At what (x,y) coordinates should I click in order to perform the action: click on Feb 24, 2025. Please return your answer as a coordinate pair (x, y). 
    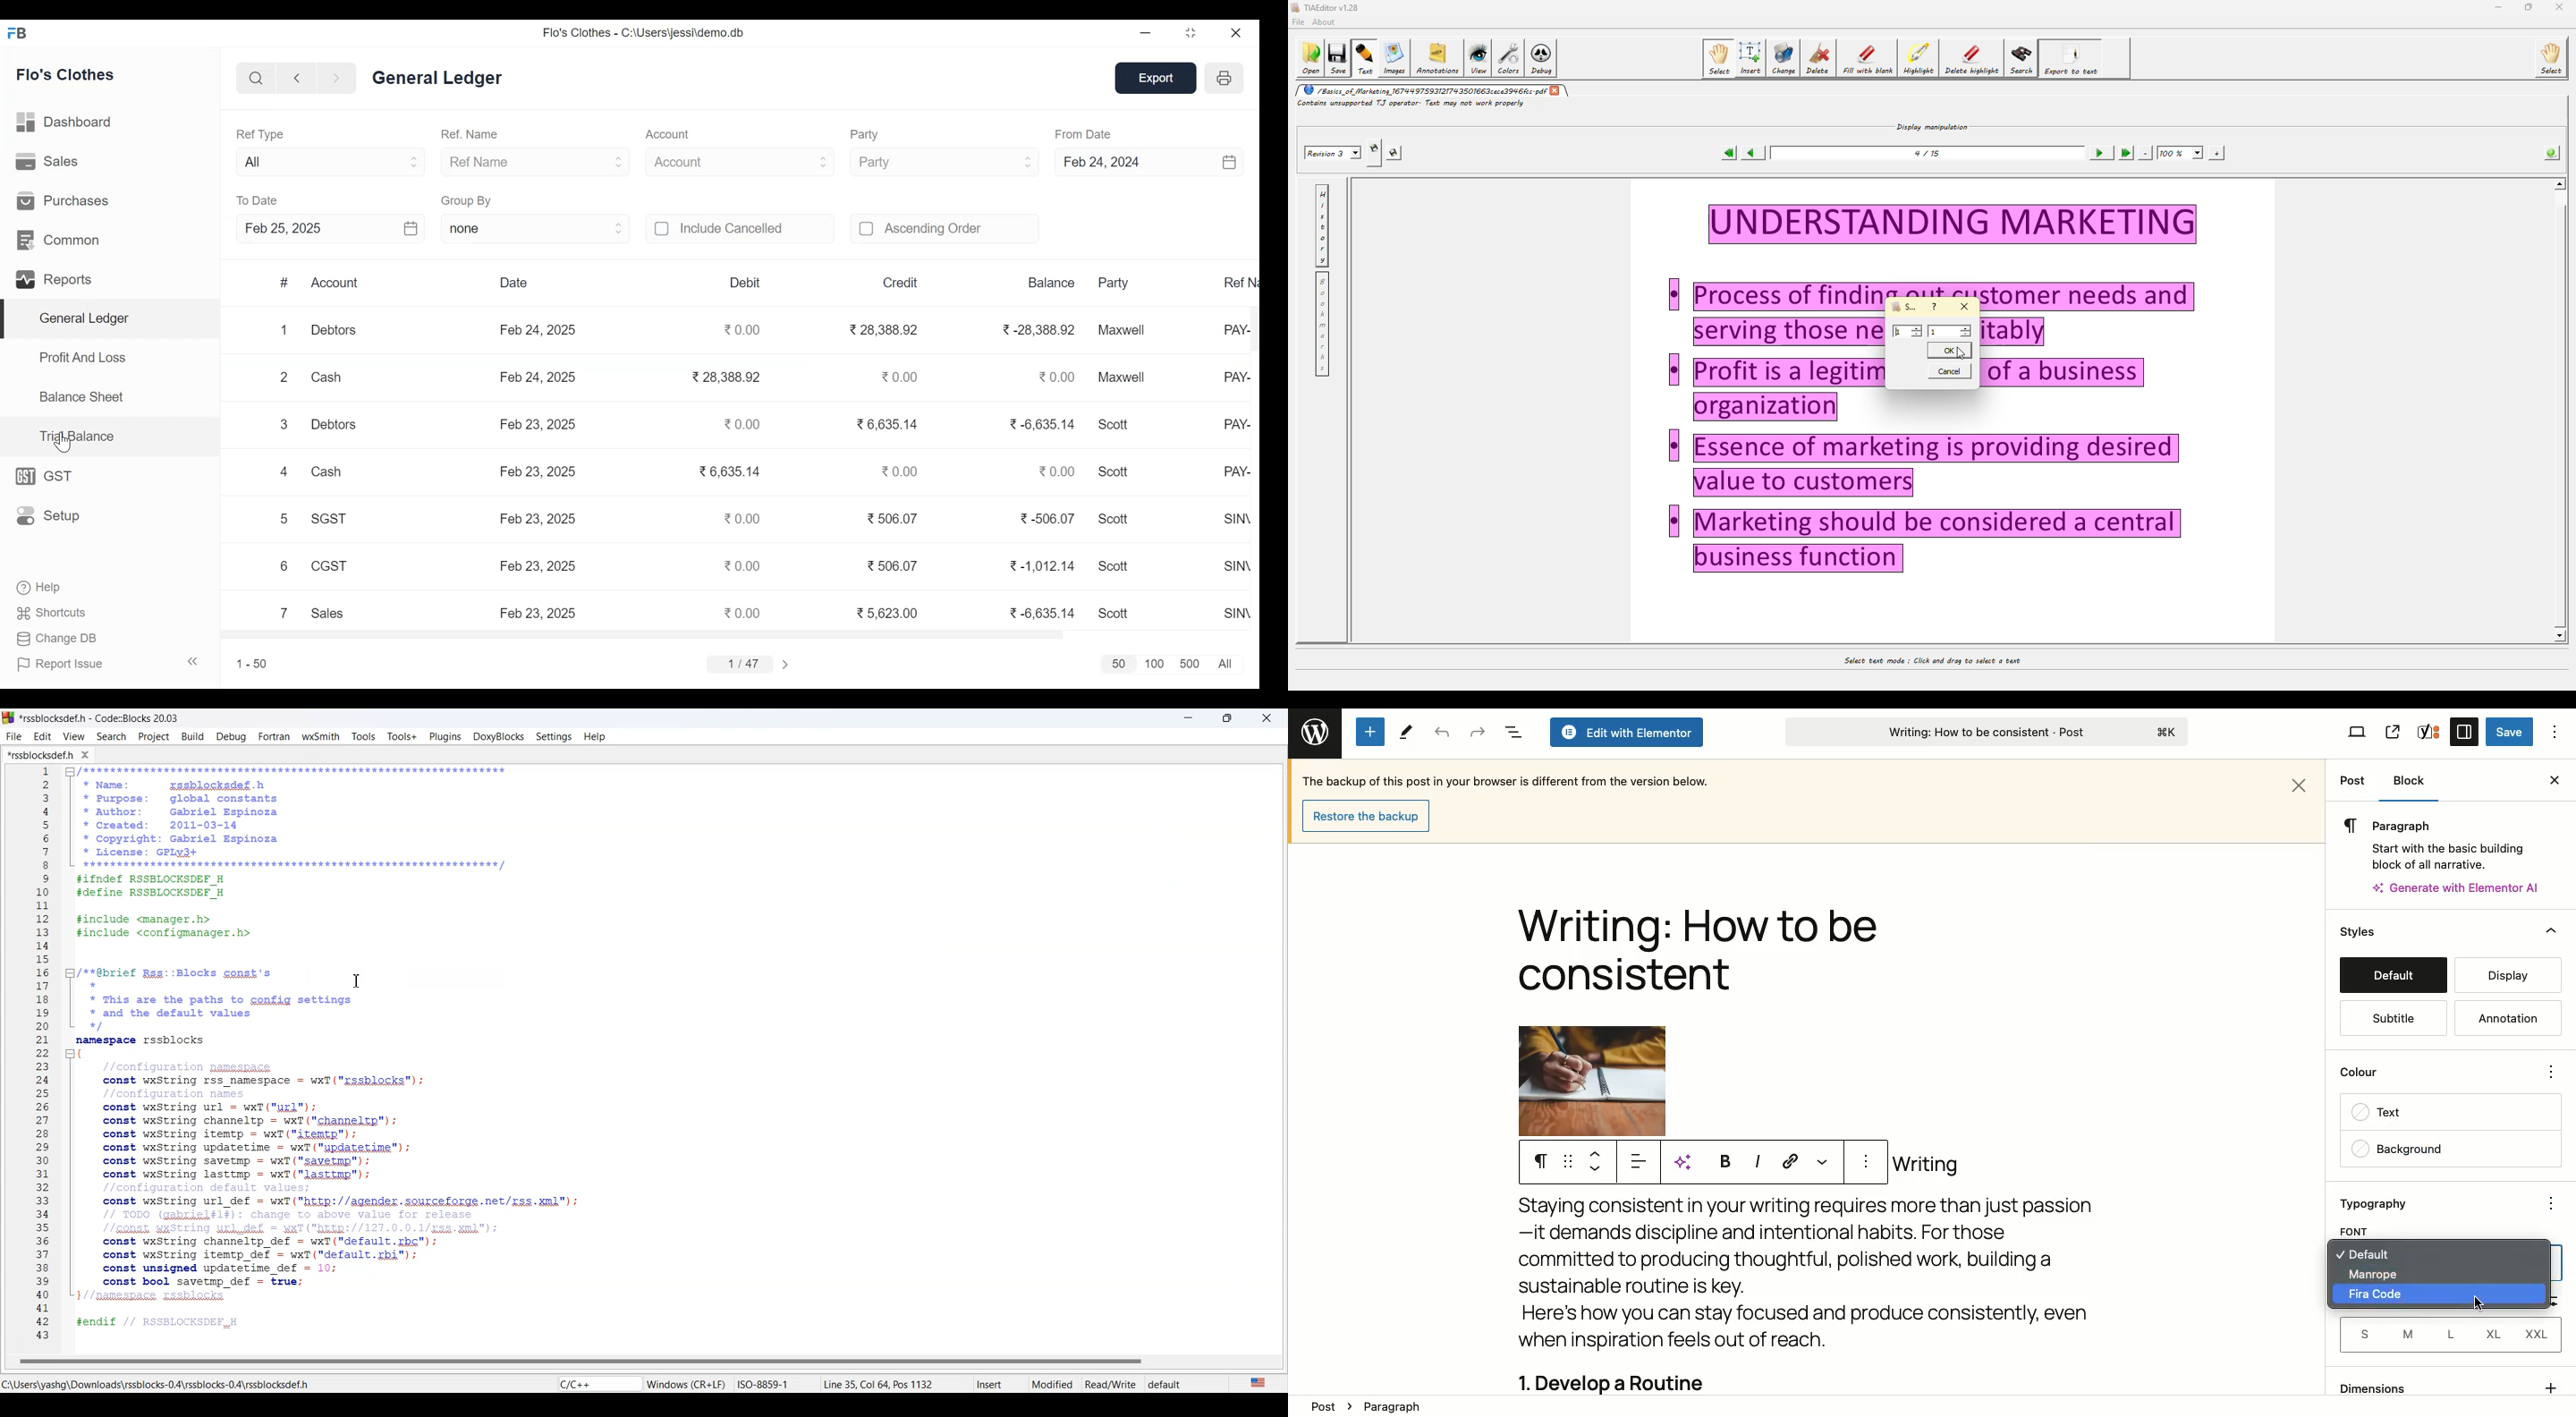
    Looking at the image, I should click on (537, 329).